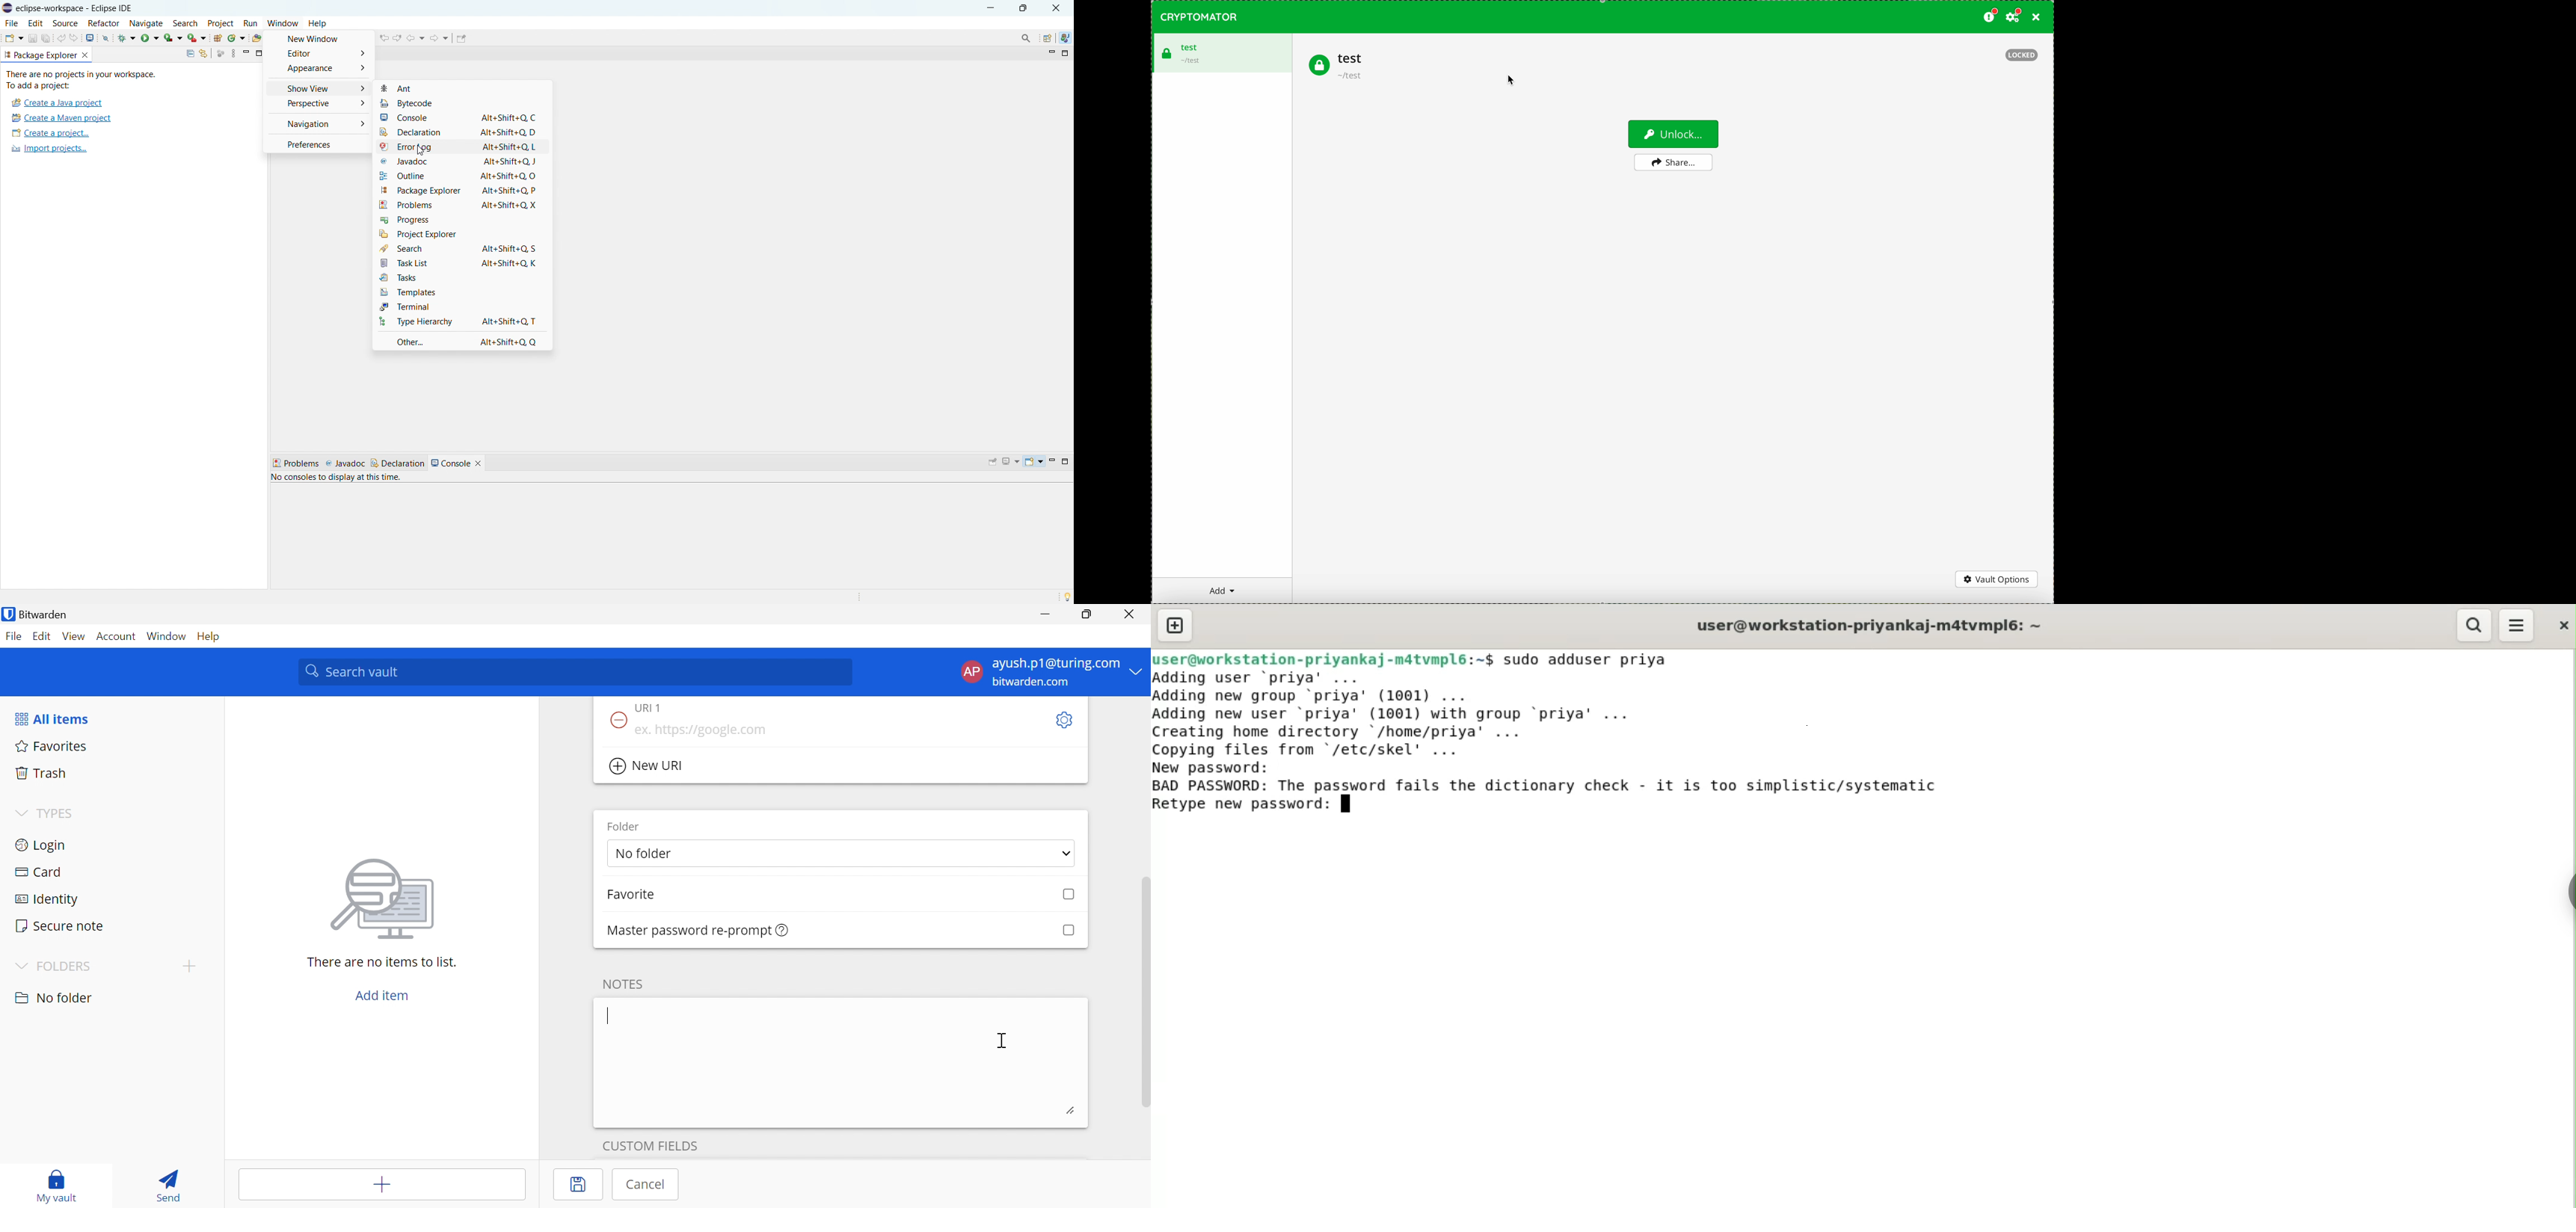  Describe the element at coordinates (580, 1185) in the screenshot. I see `Save` at that location.